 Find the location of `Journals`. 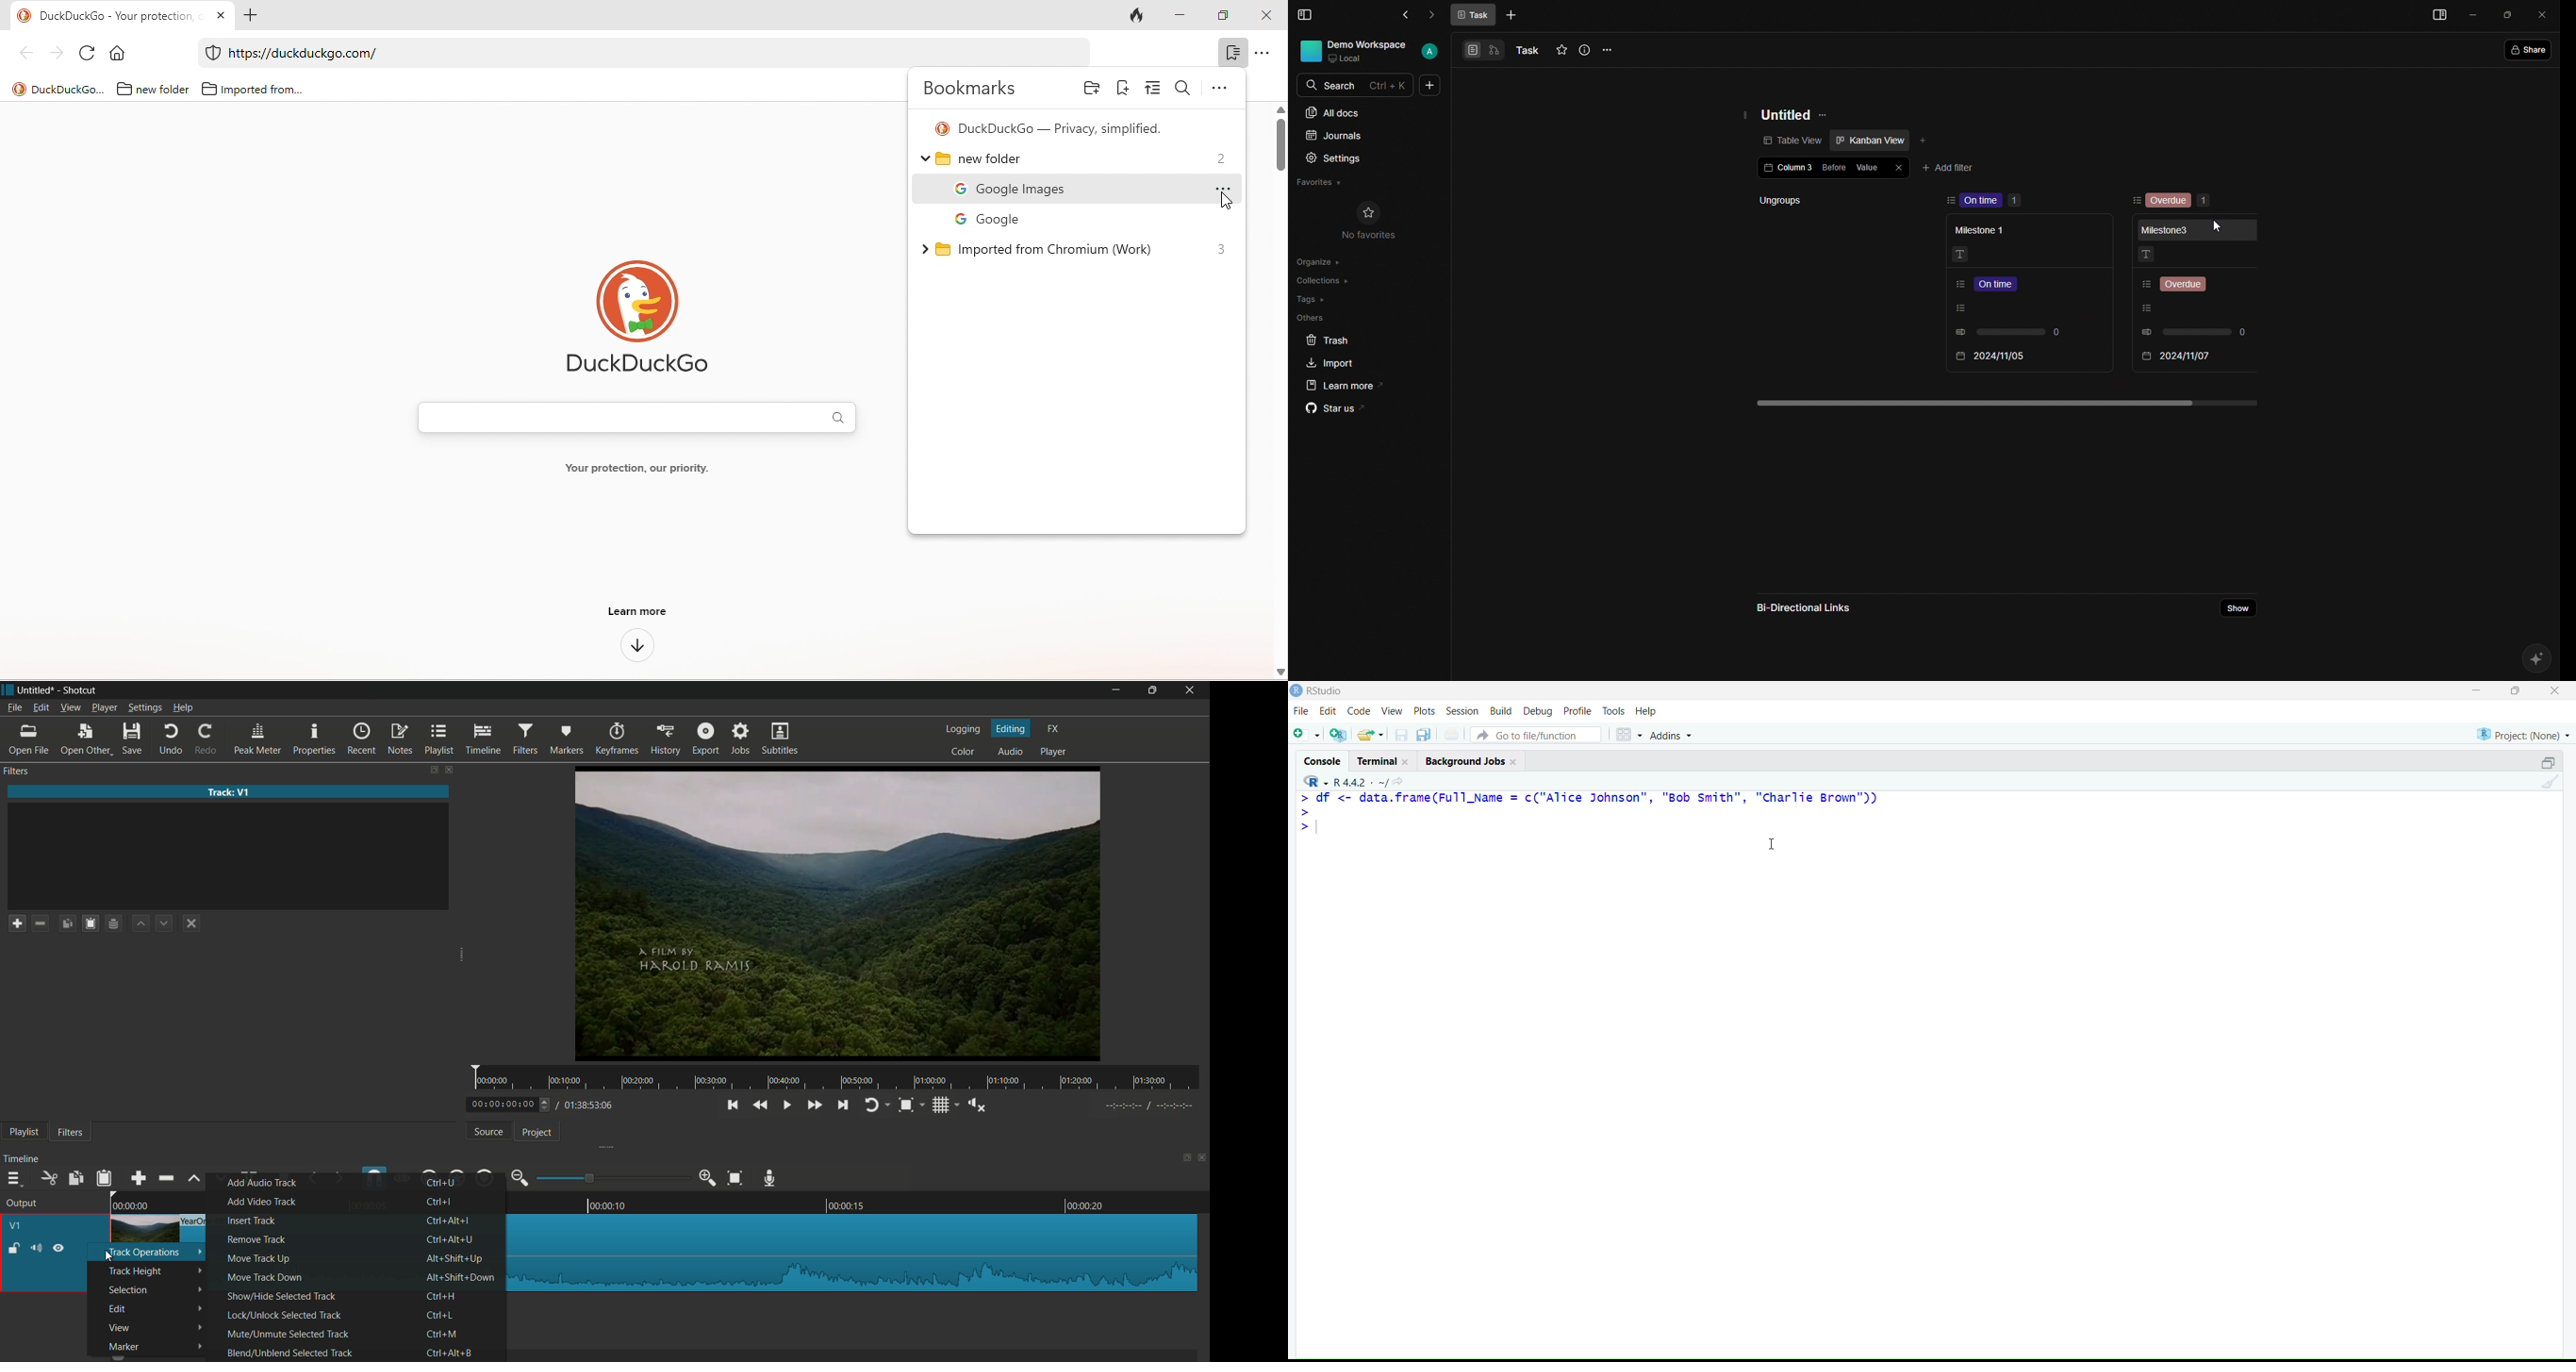

Journals is located at coordinates (1335, 134).